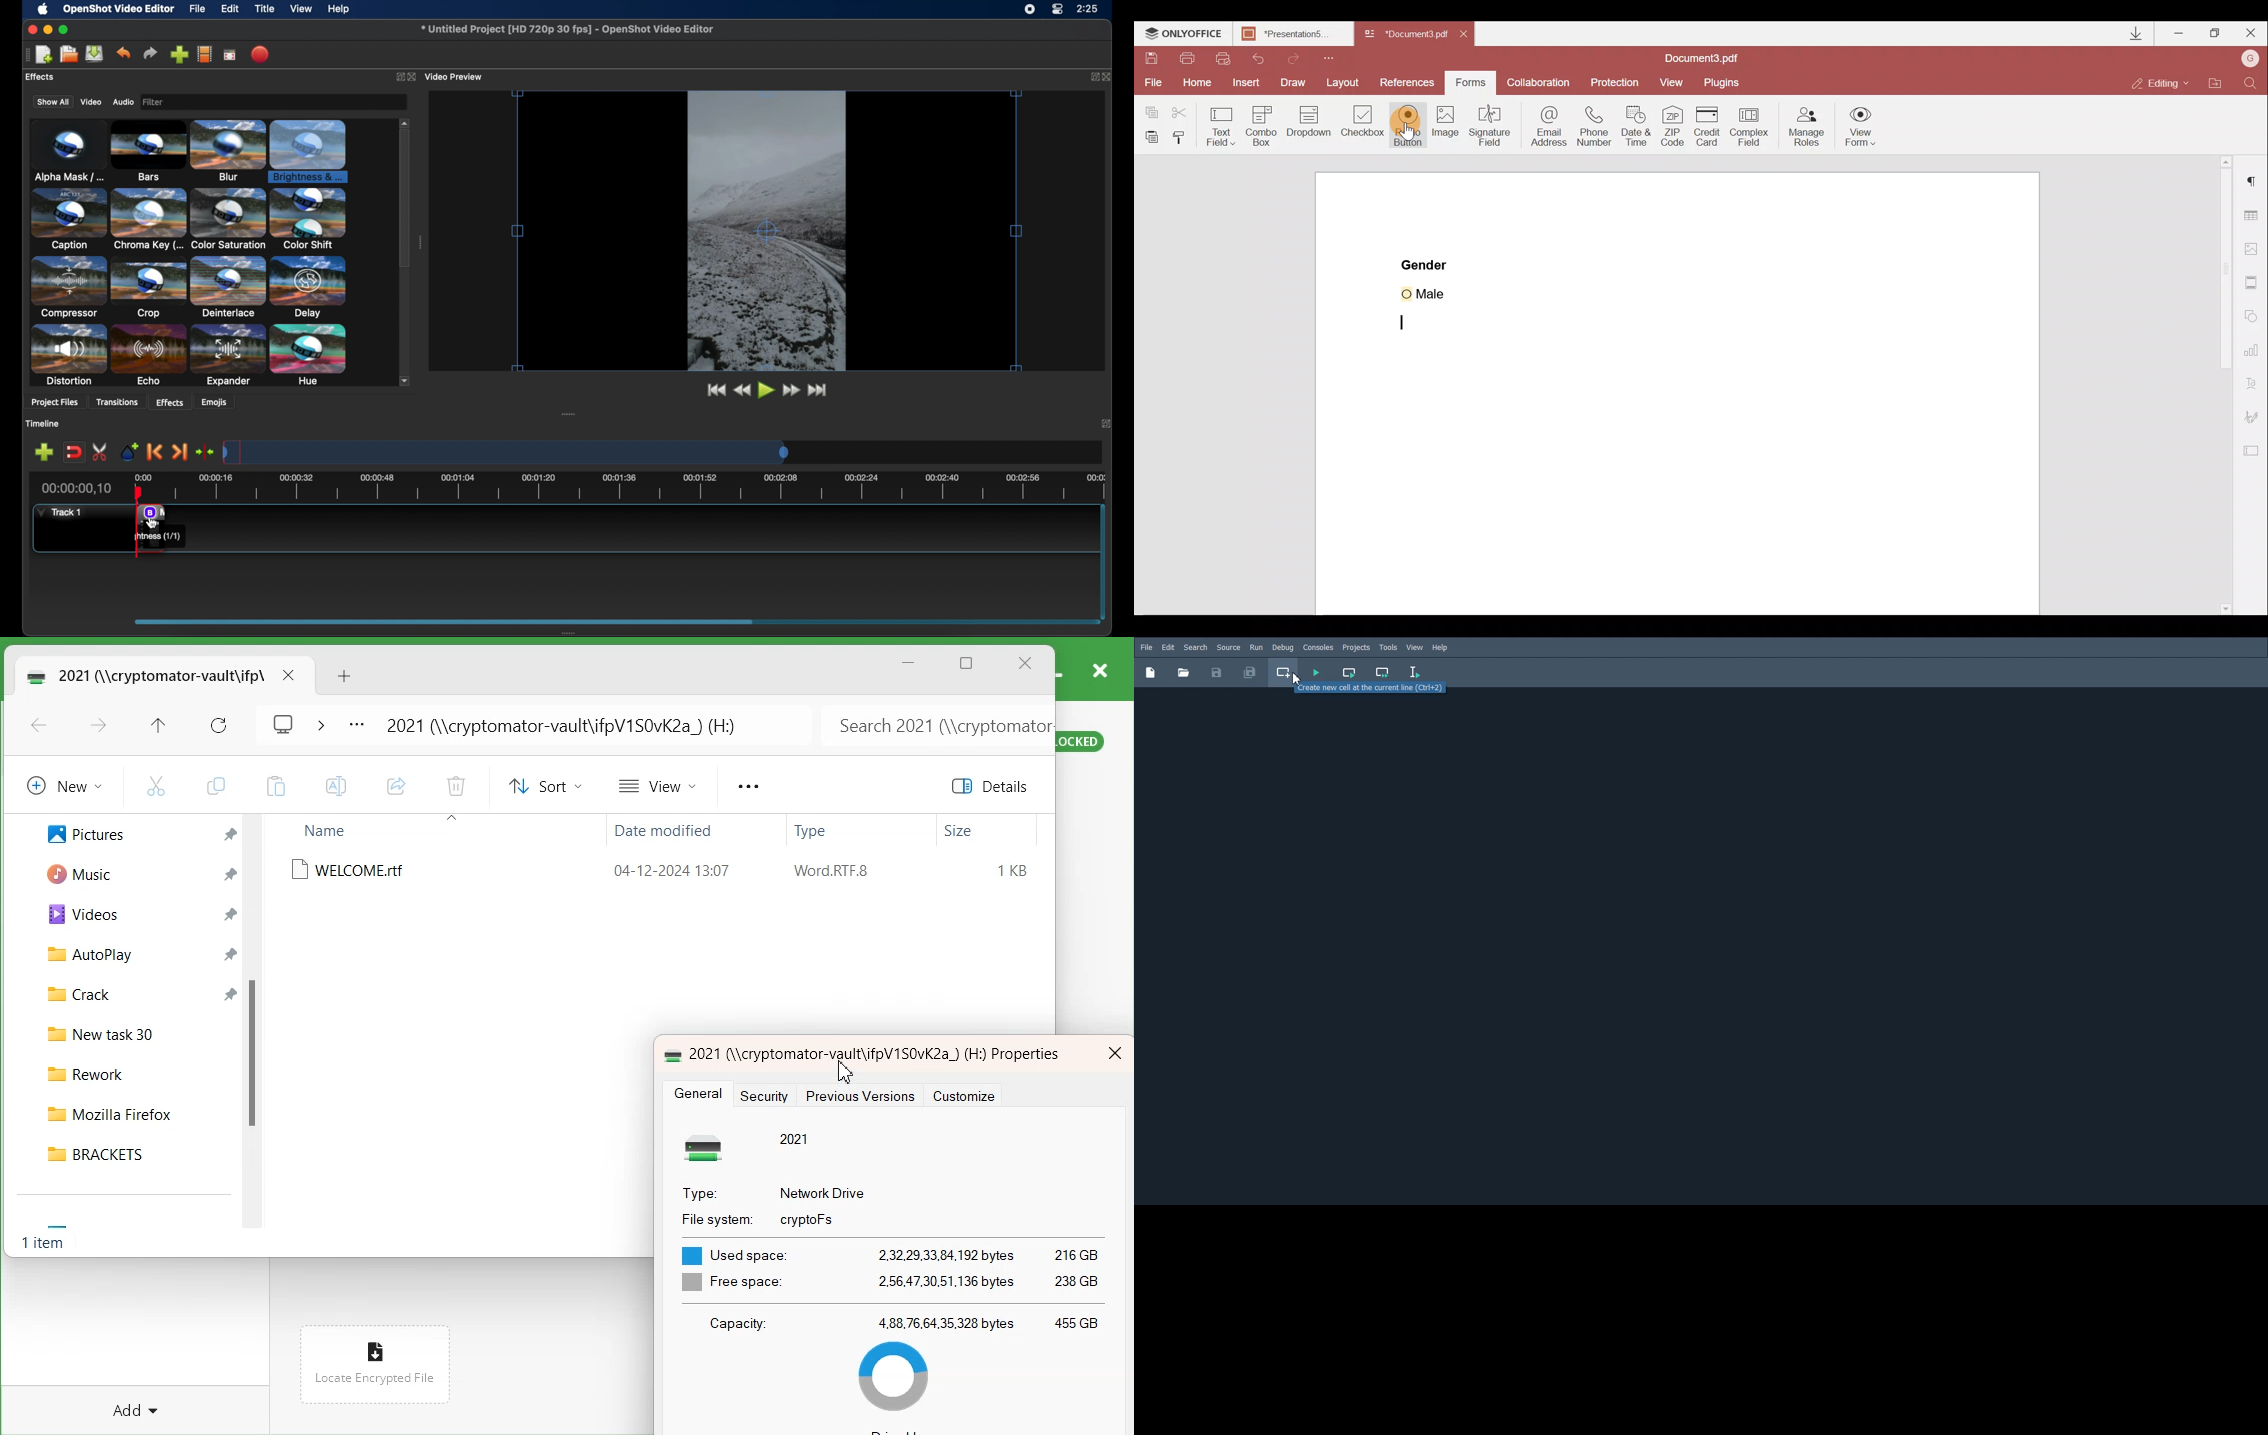 This screenshot has width=2268, height=1456. Describe the element at coordinates (455, 788) in the screenshot. I see `Delete` at that location.